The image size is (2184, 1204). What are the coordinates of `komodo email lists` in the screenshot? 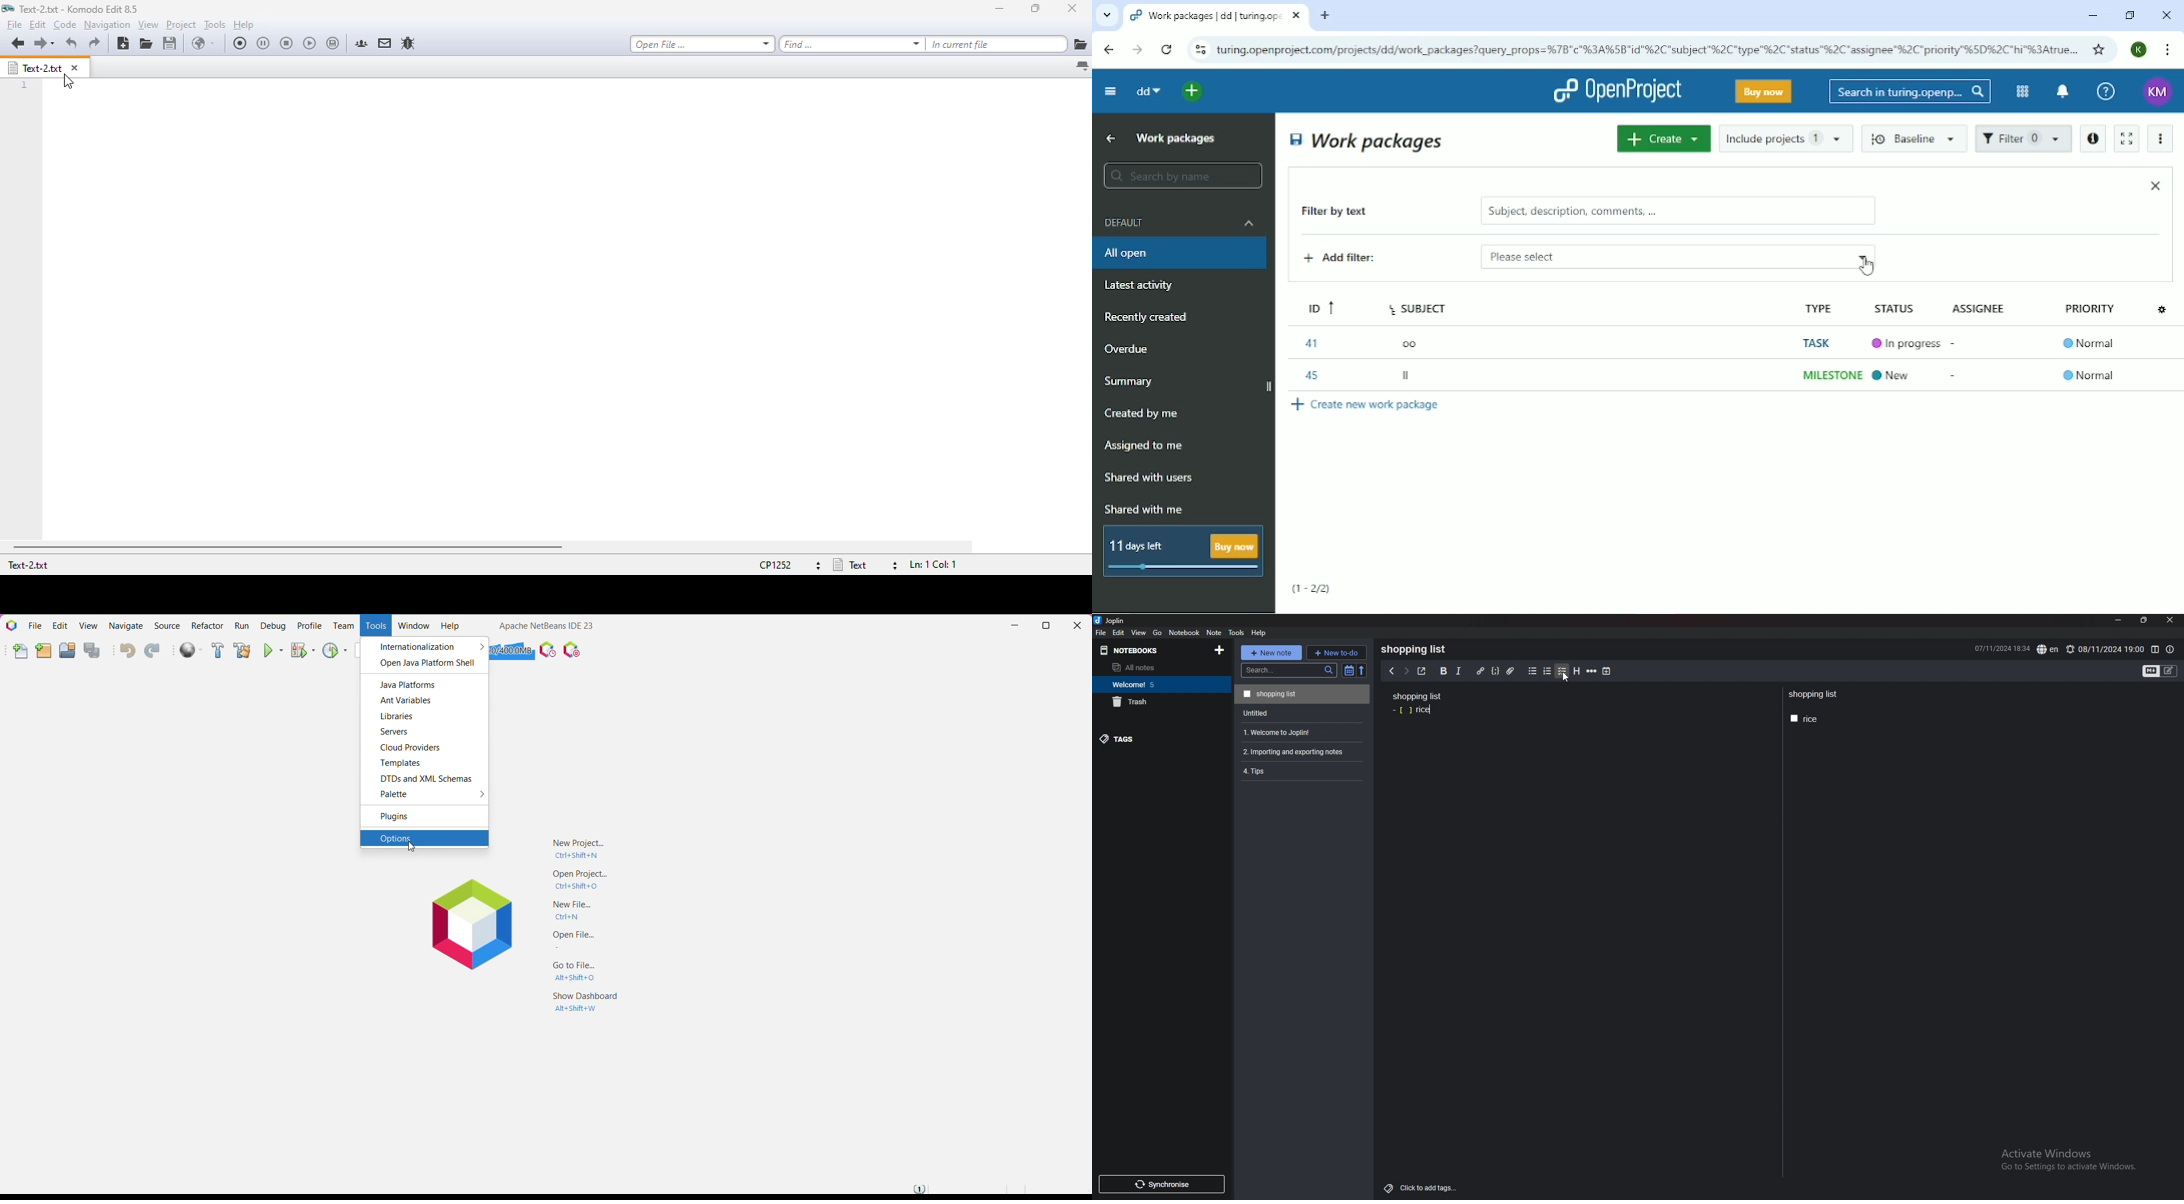 It's located at (385, 43).